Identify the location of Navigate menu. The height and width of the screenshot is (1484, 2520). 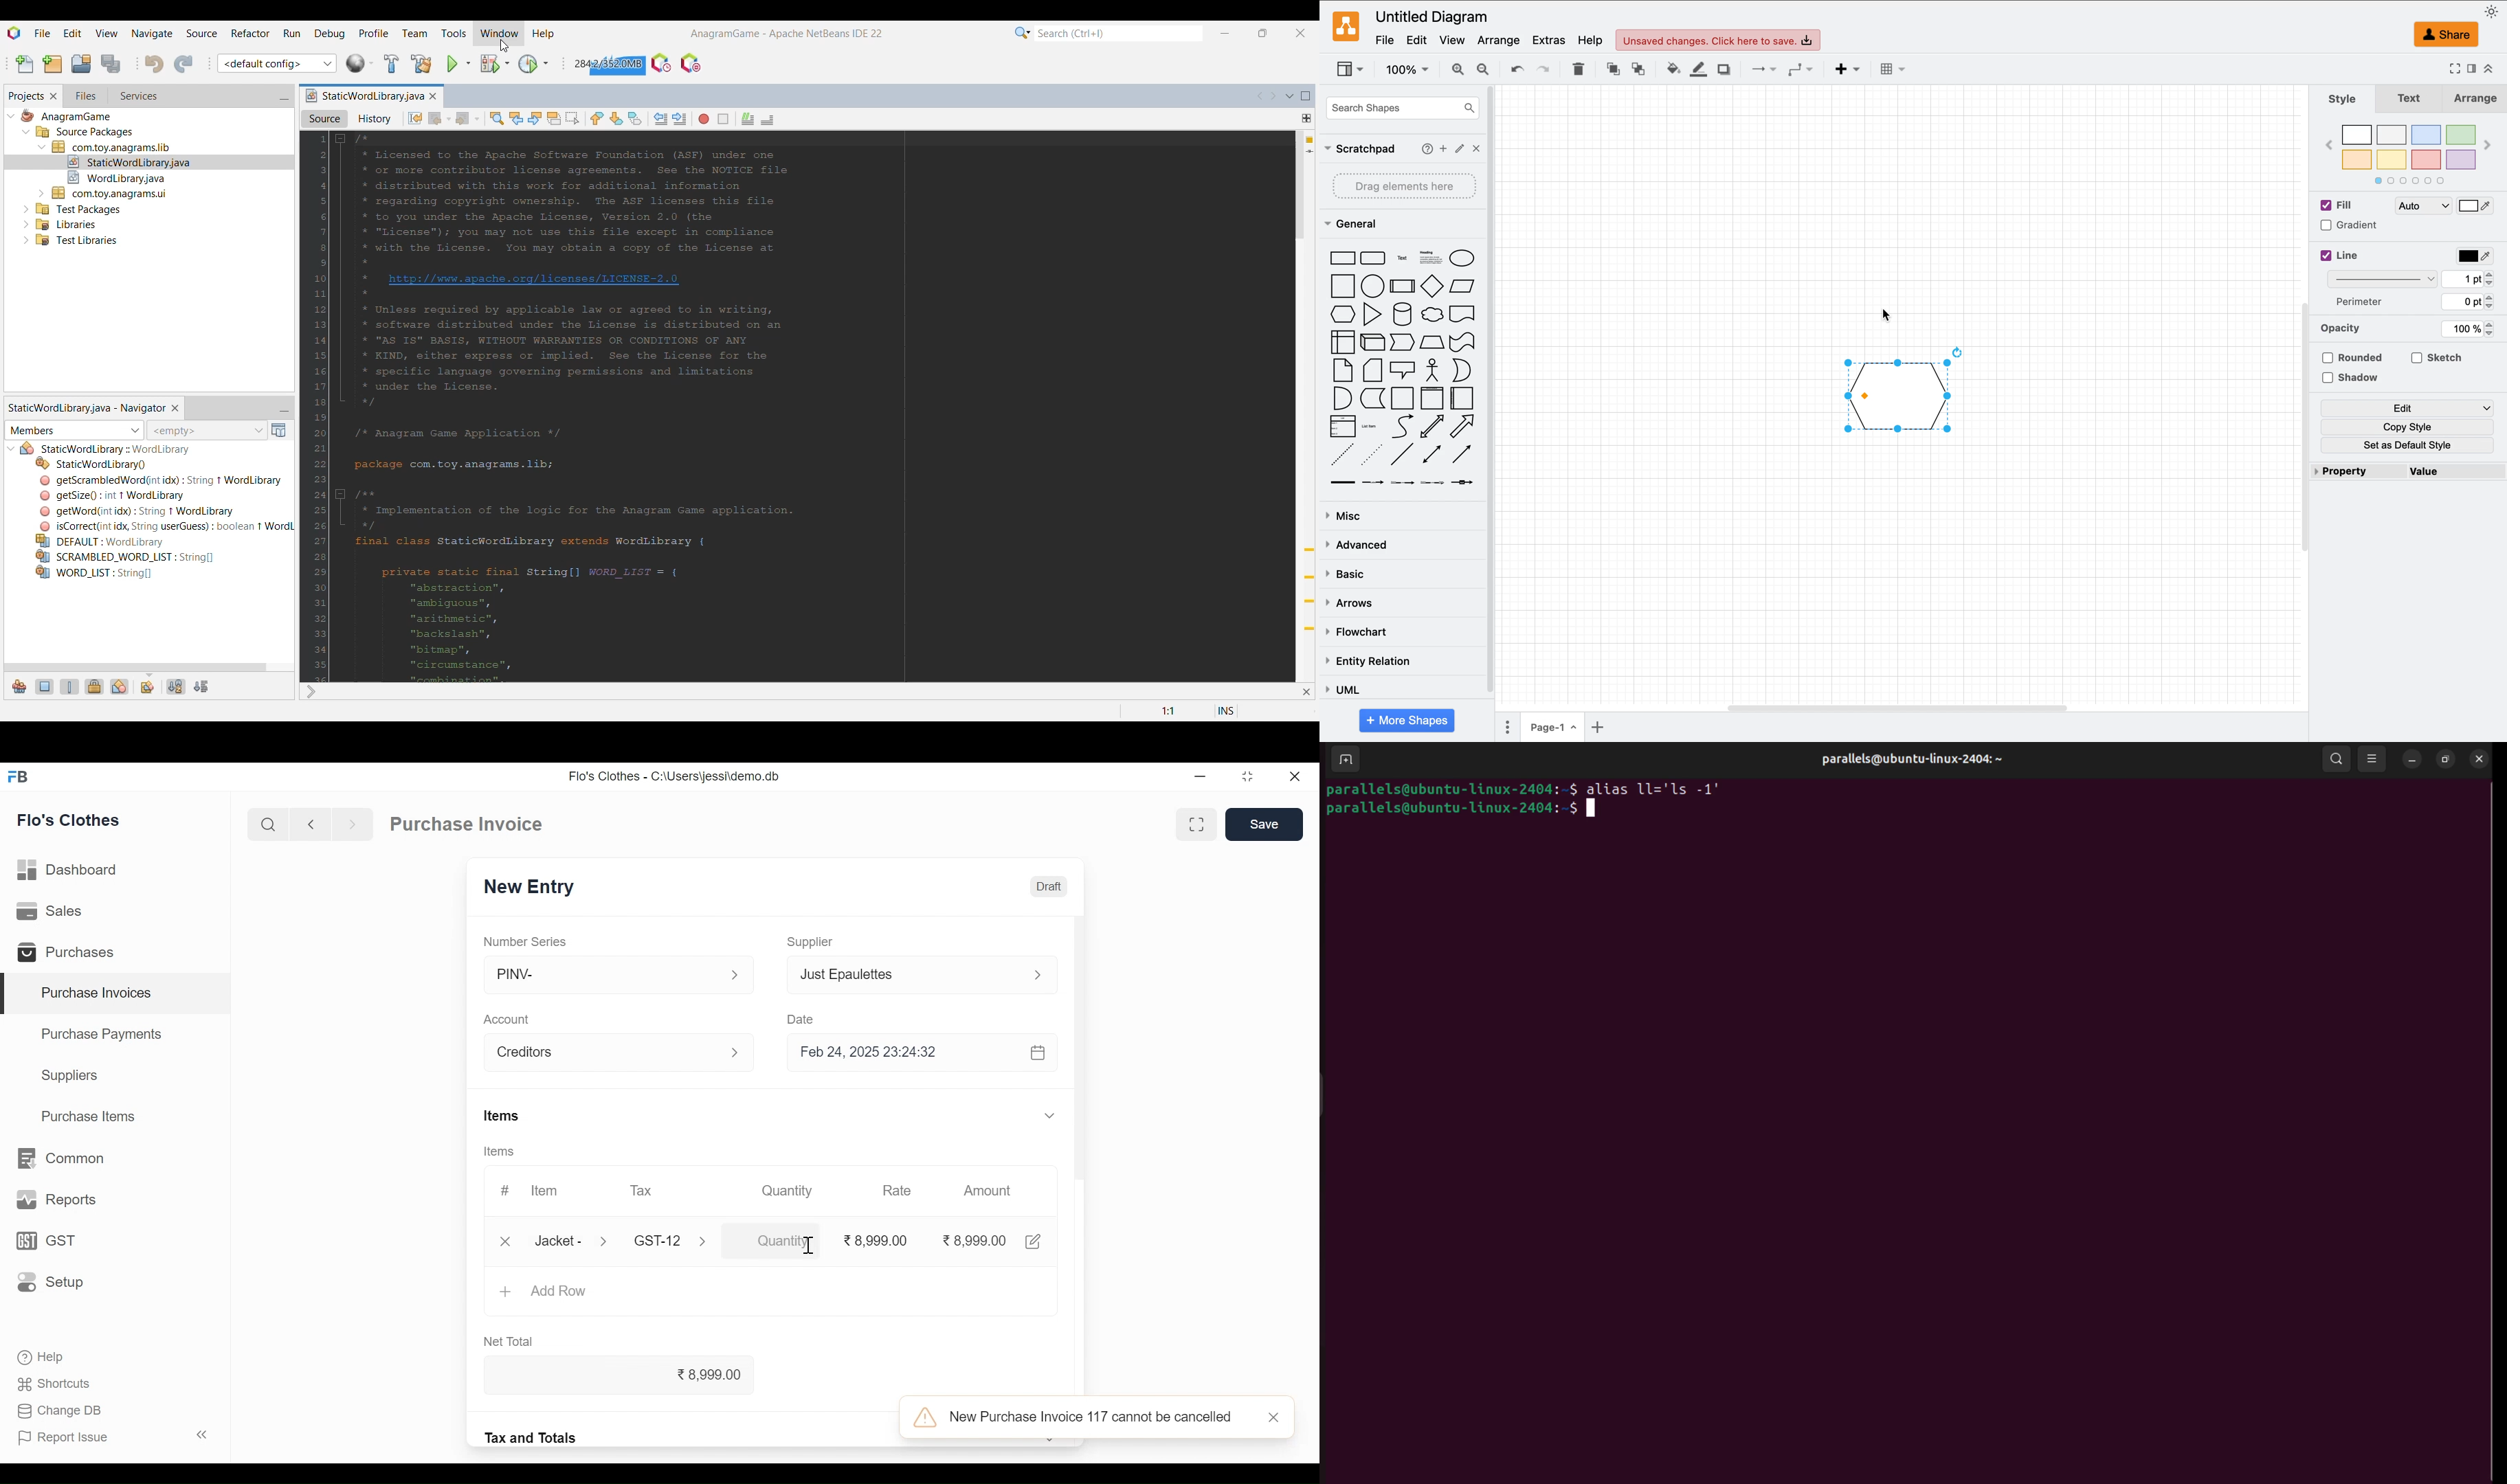
(151, 32).